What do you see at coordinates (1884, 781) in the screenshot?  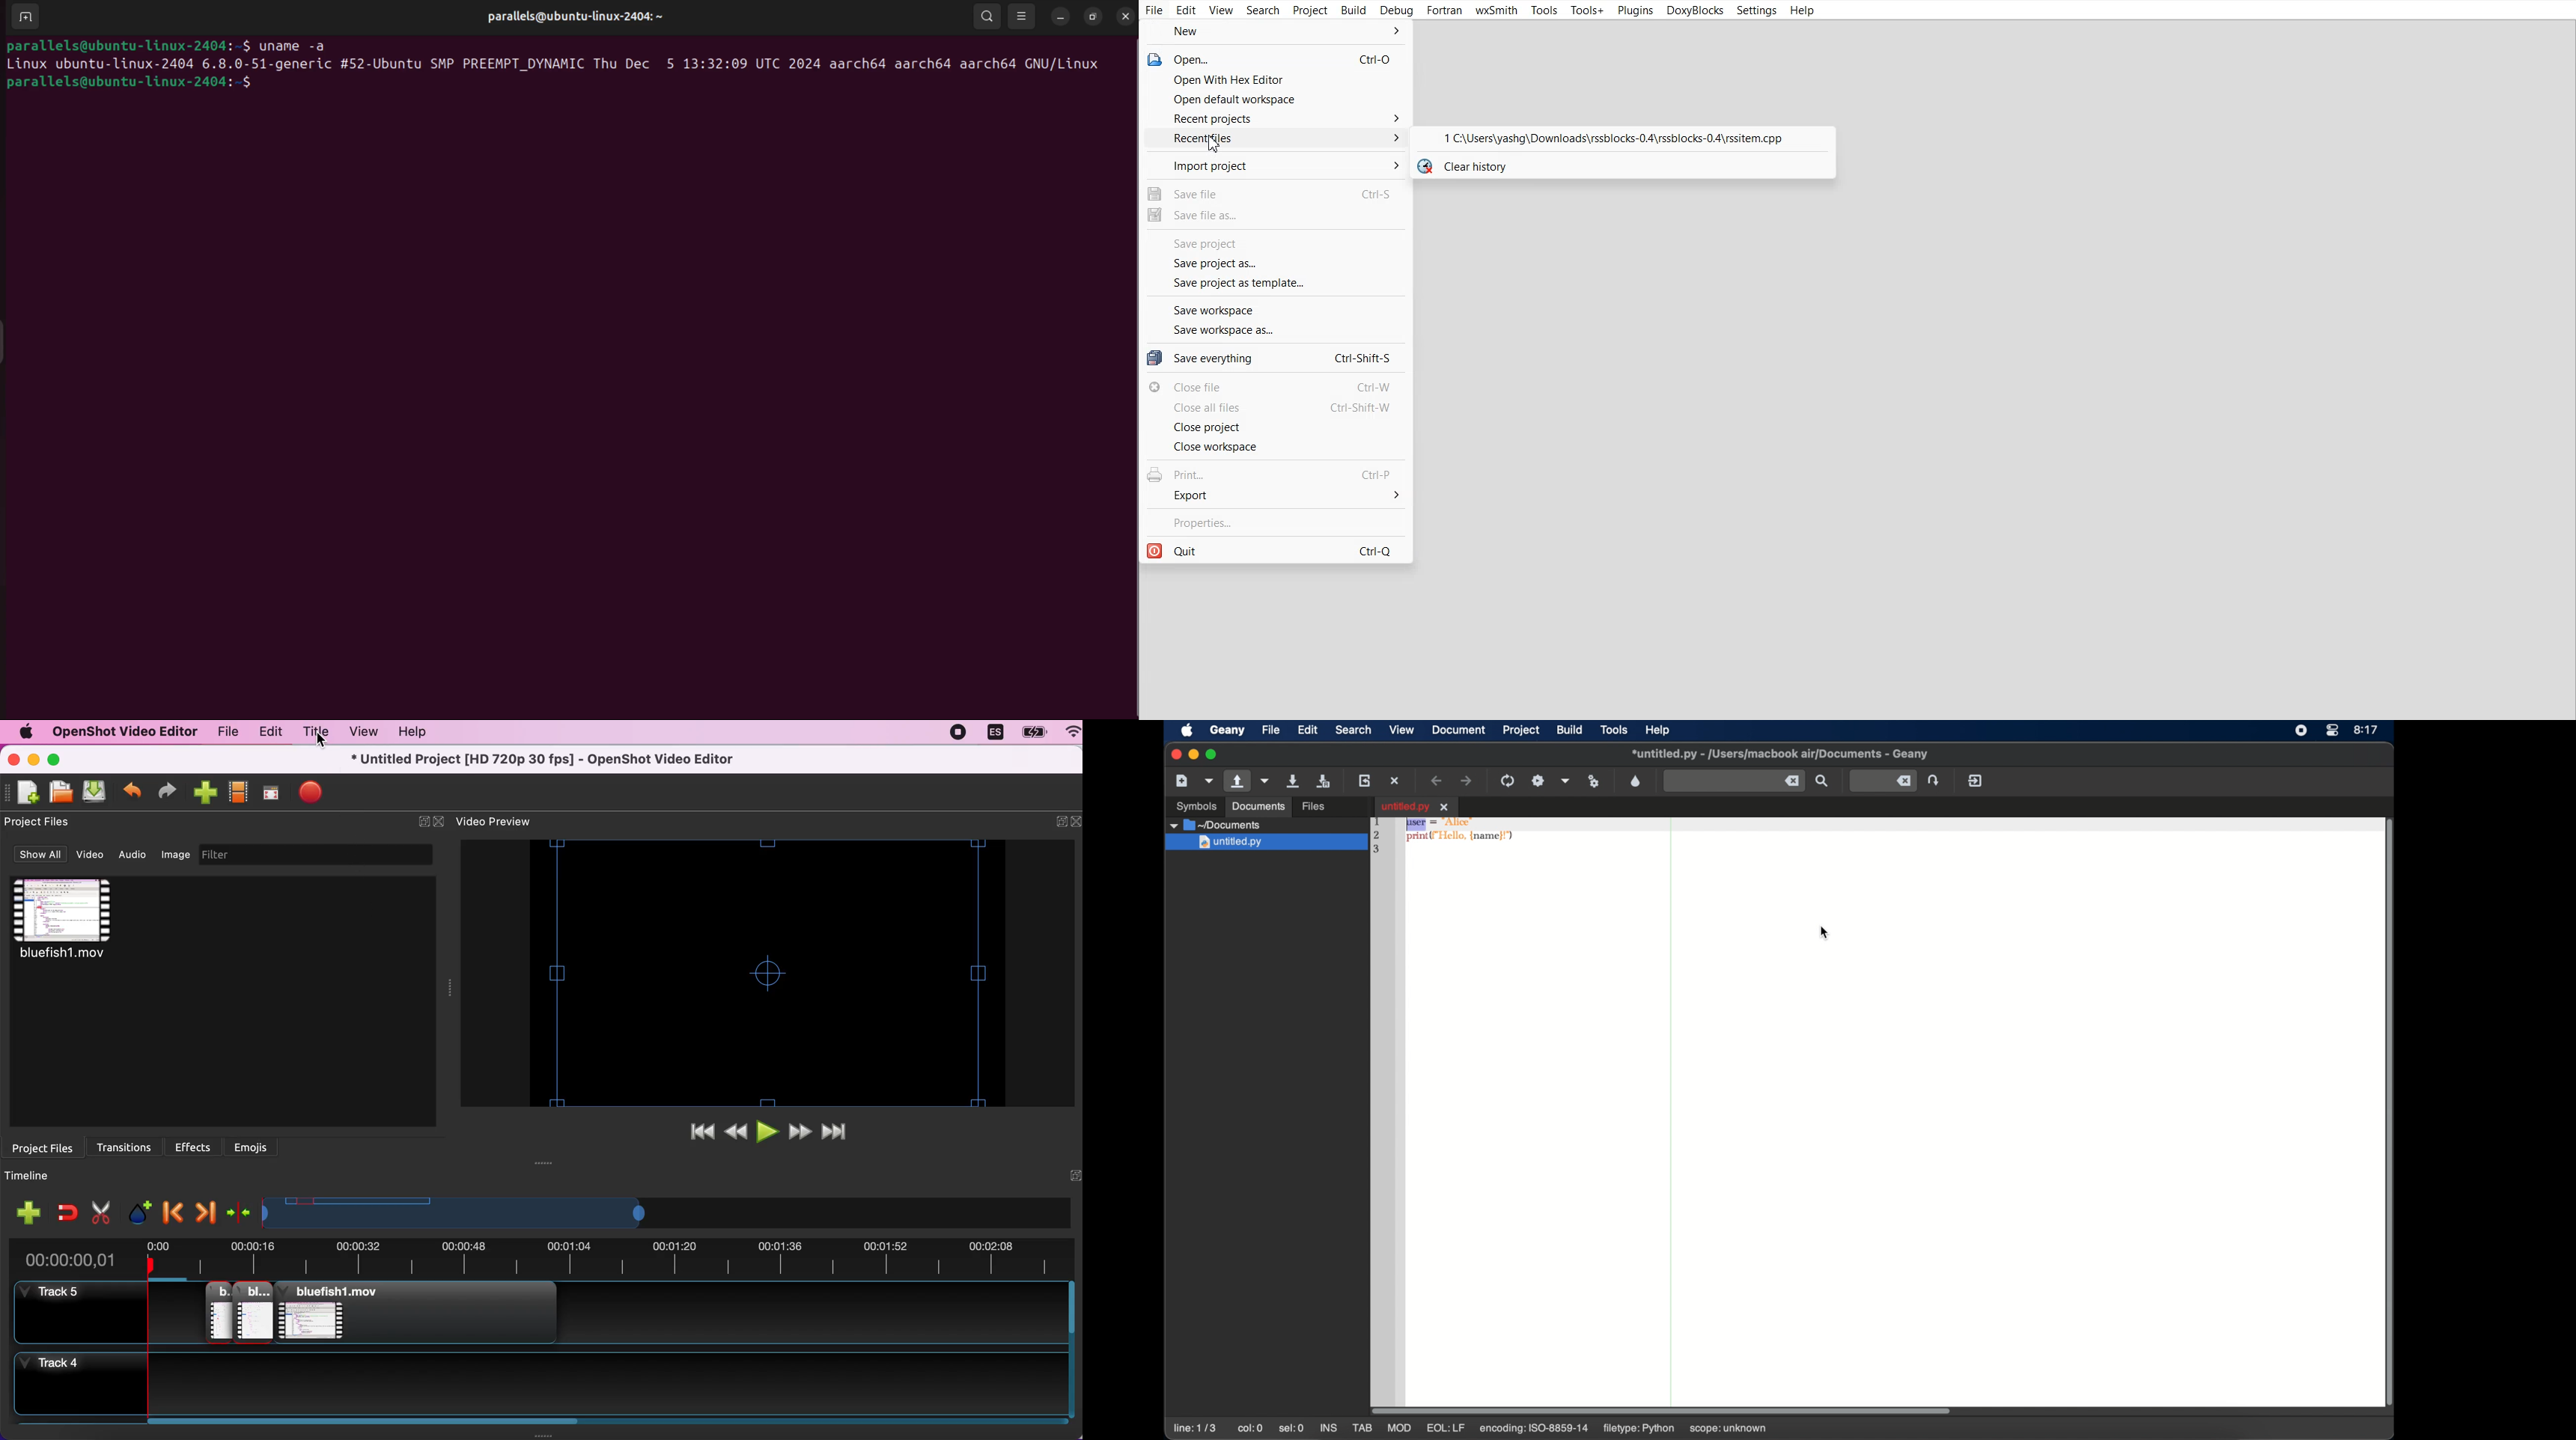 I see `jump to entered line number` at bounding box center [1884, 781].